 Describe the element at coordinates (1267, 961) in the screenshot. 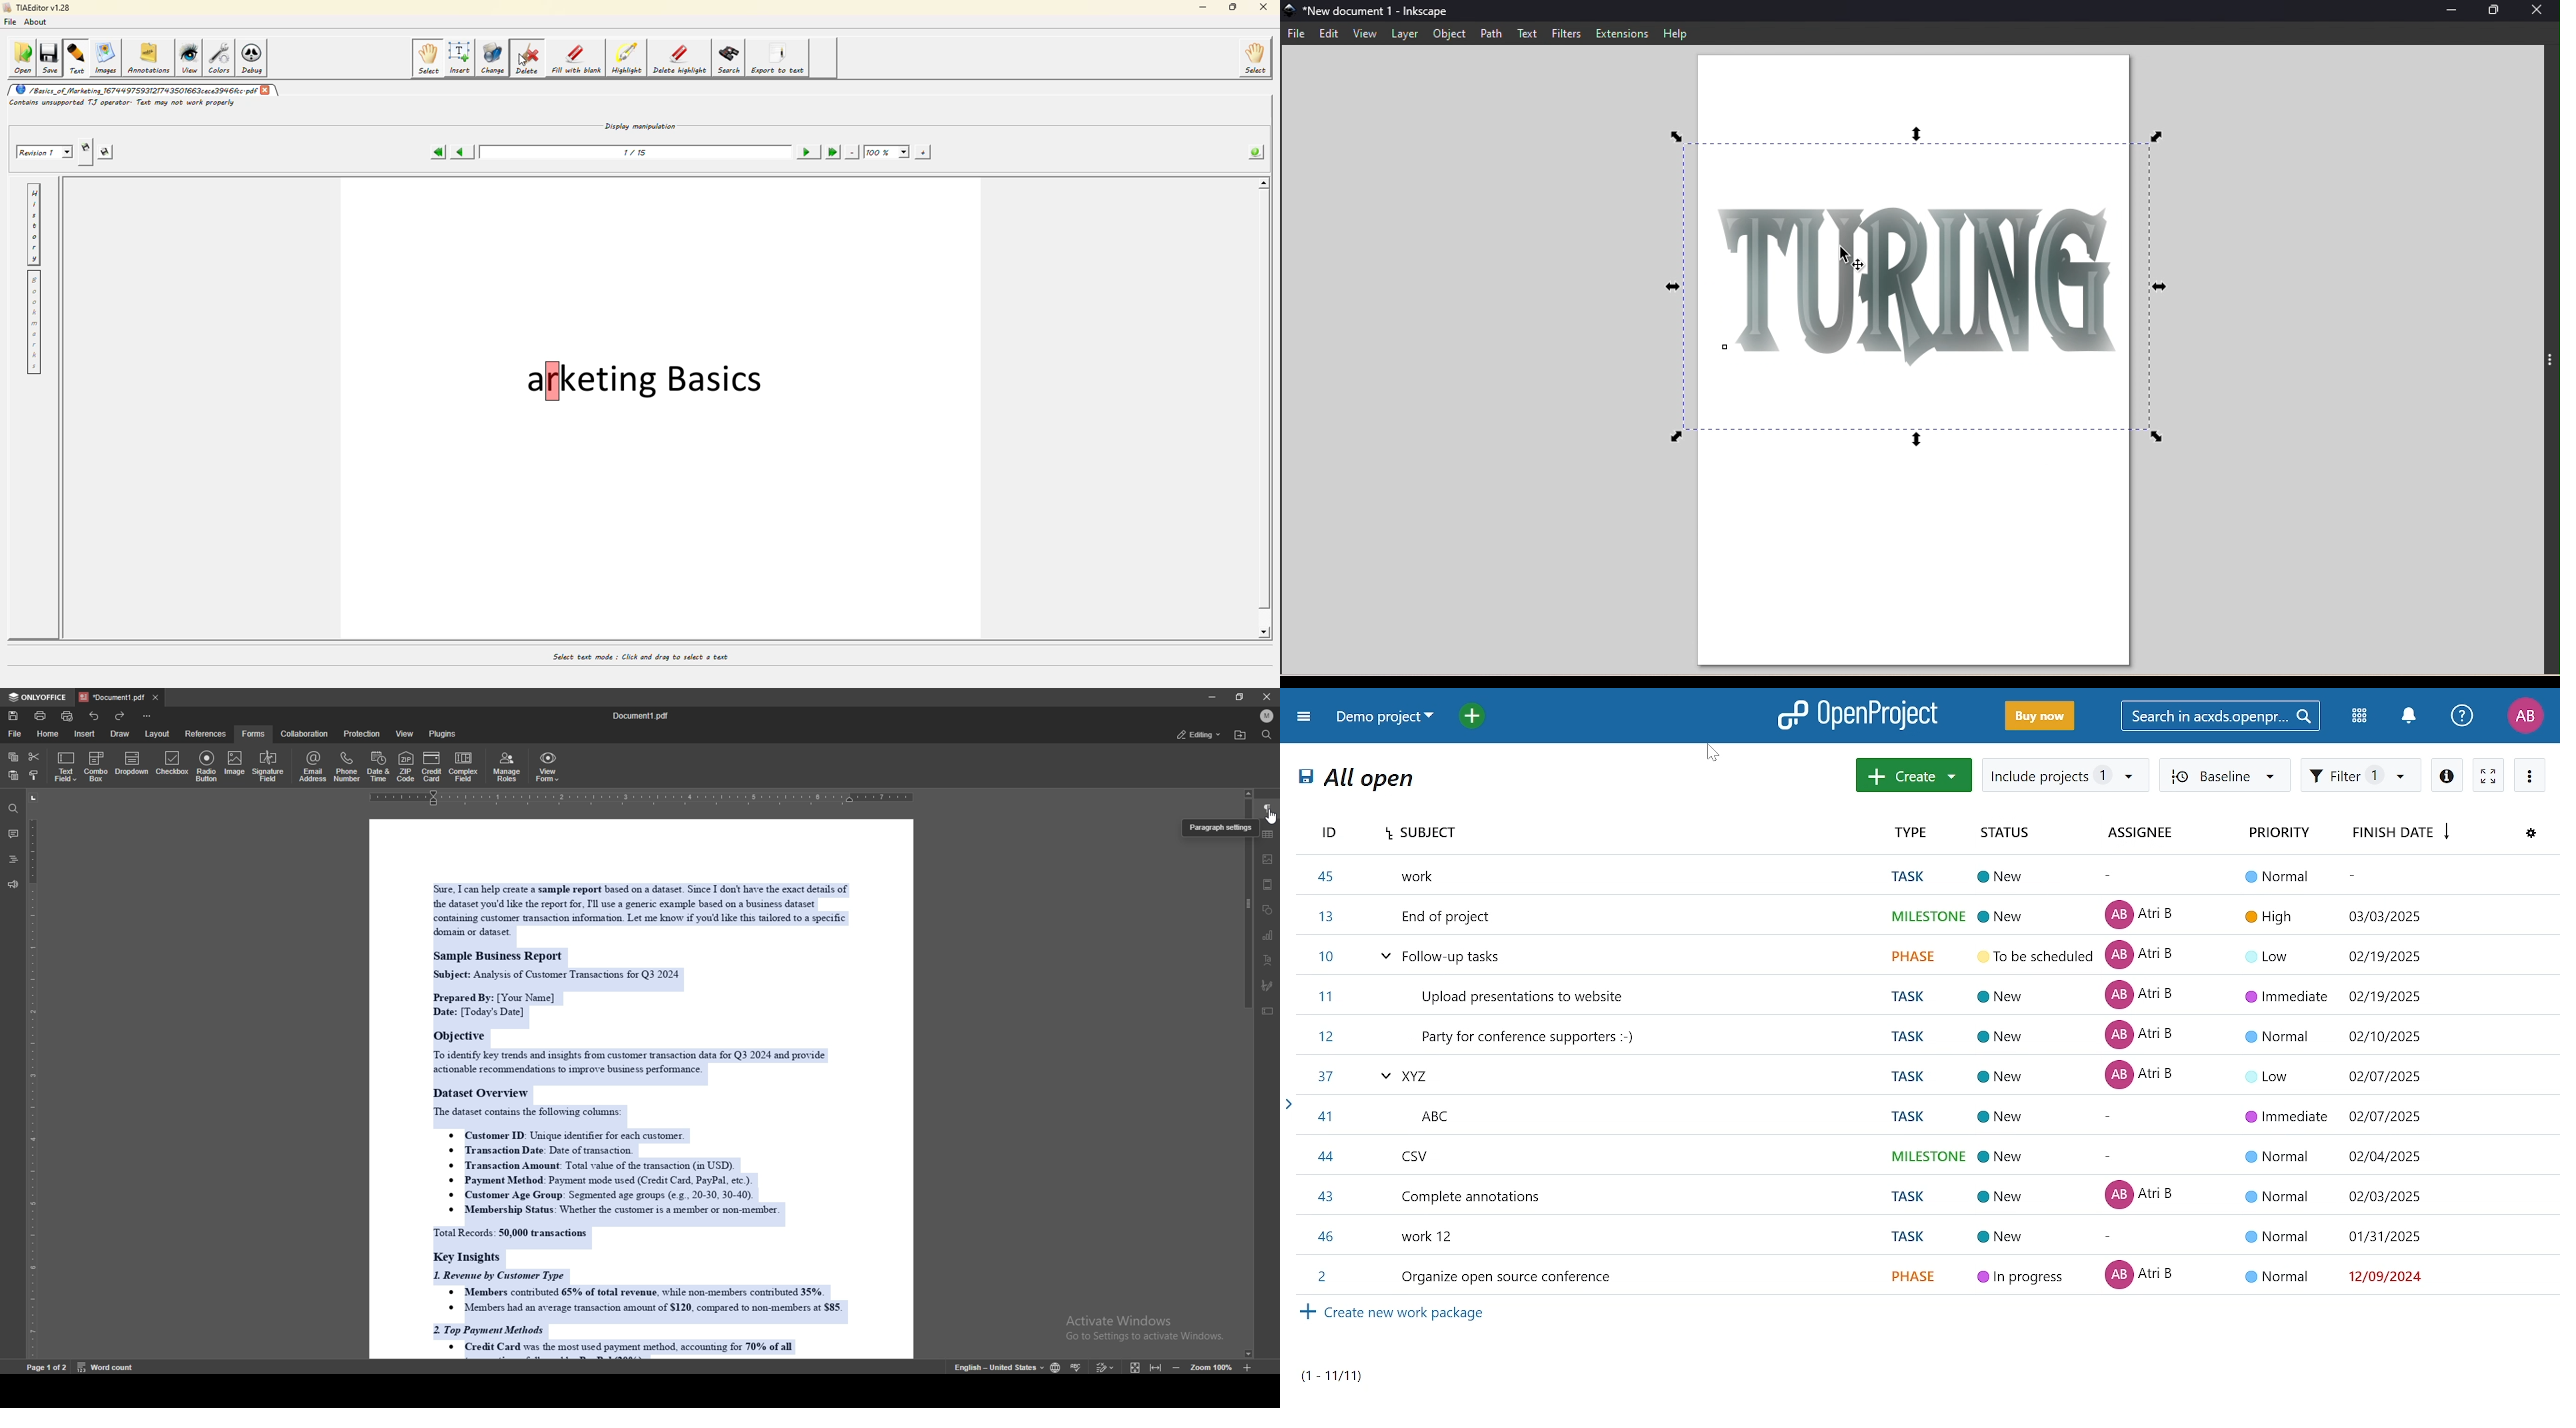

I see `text art` at that location.